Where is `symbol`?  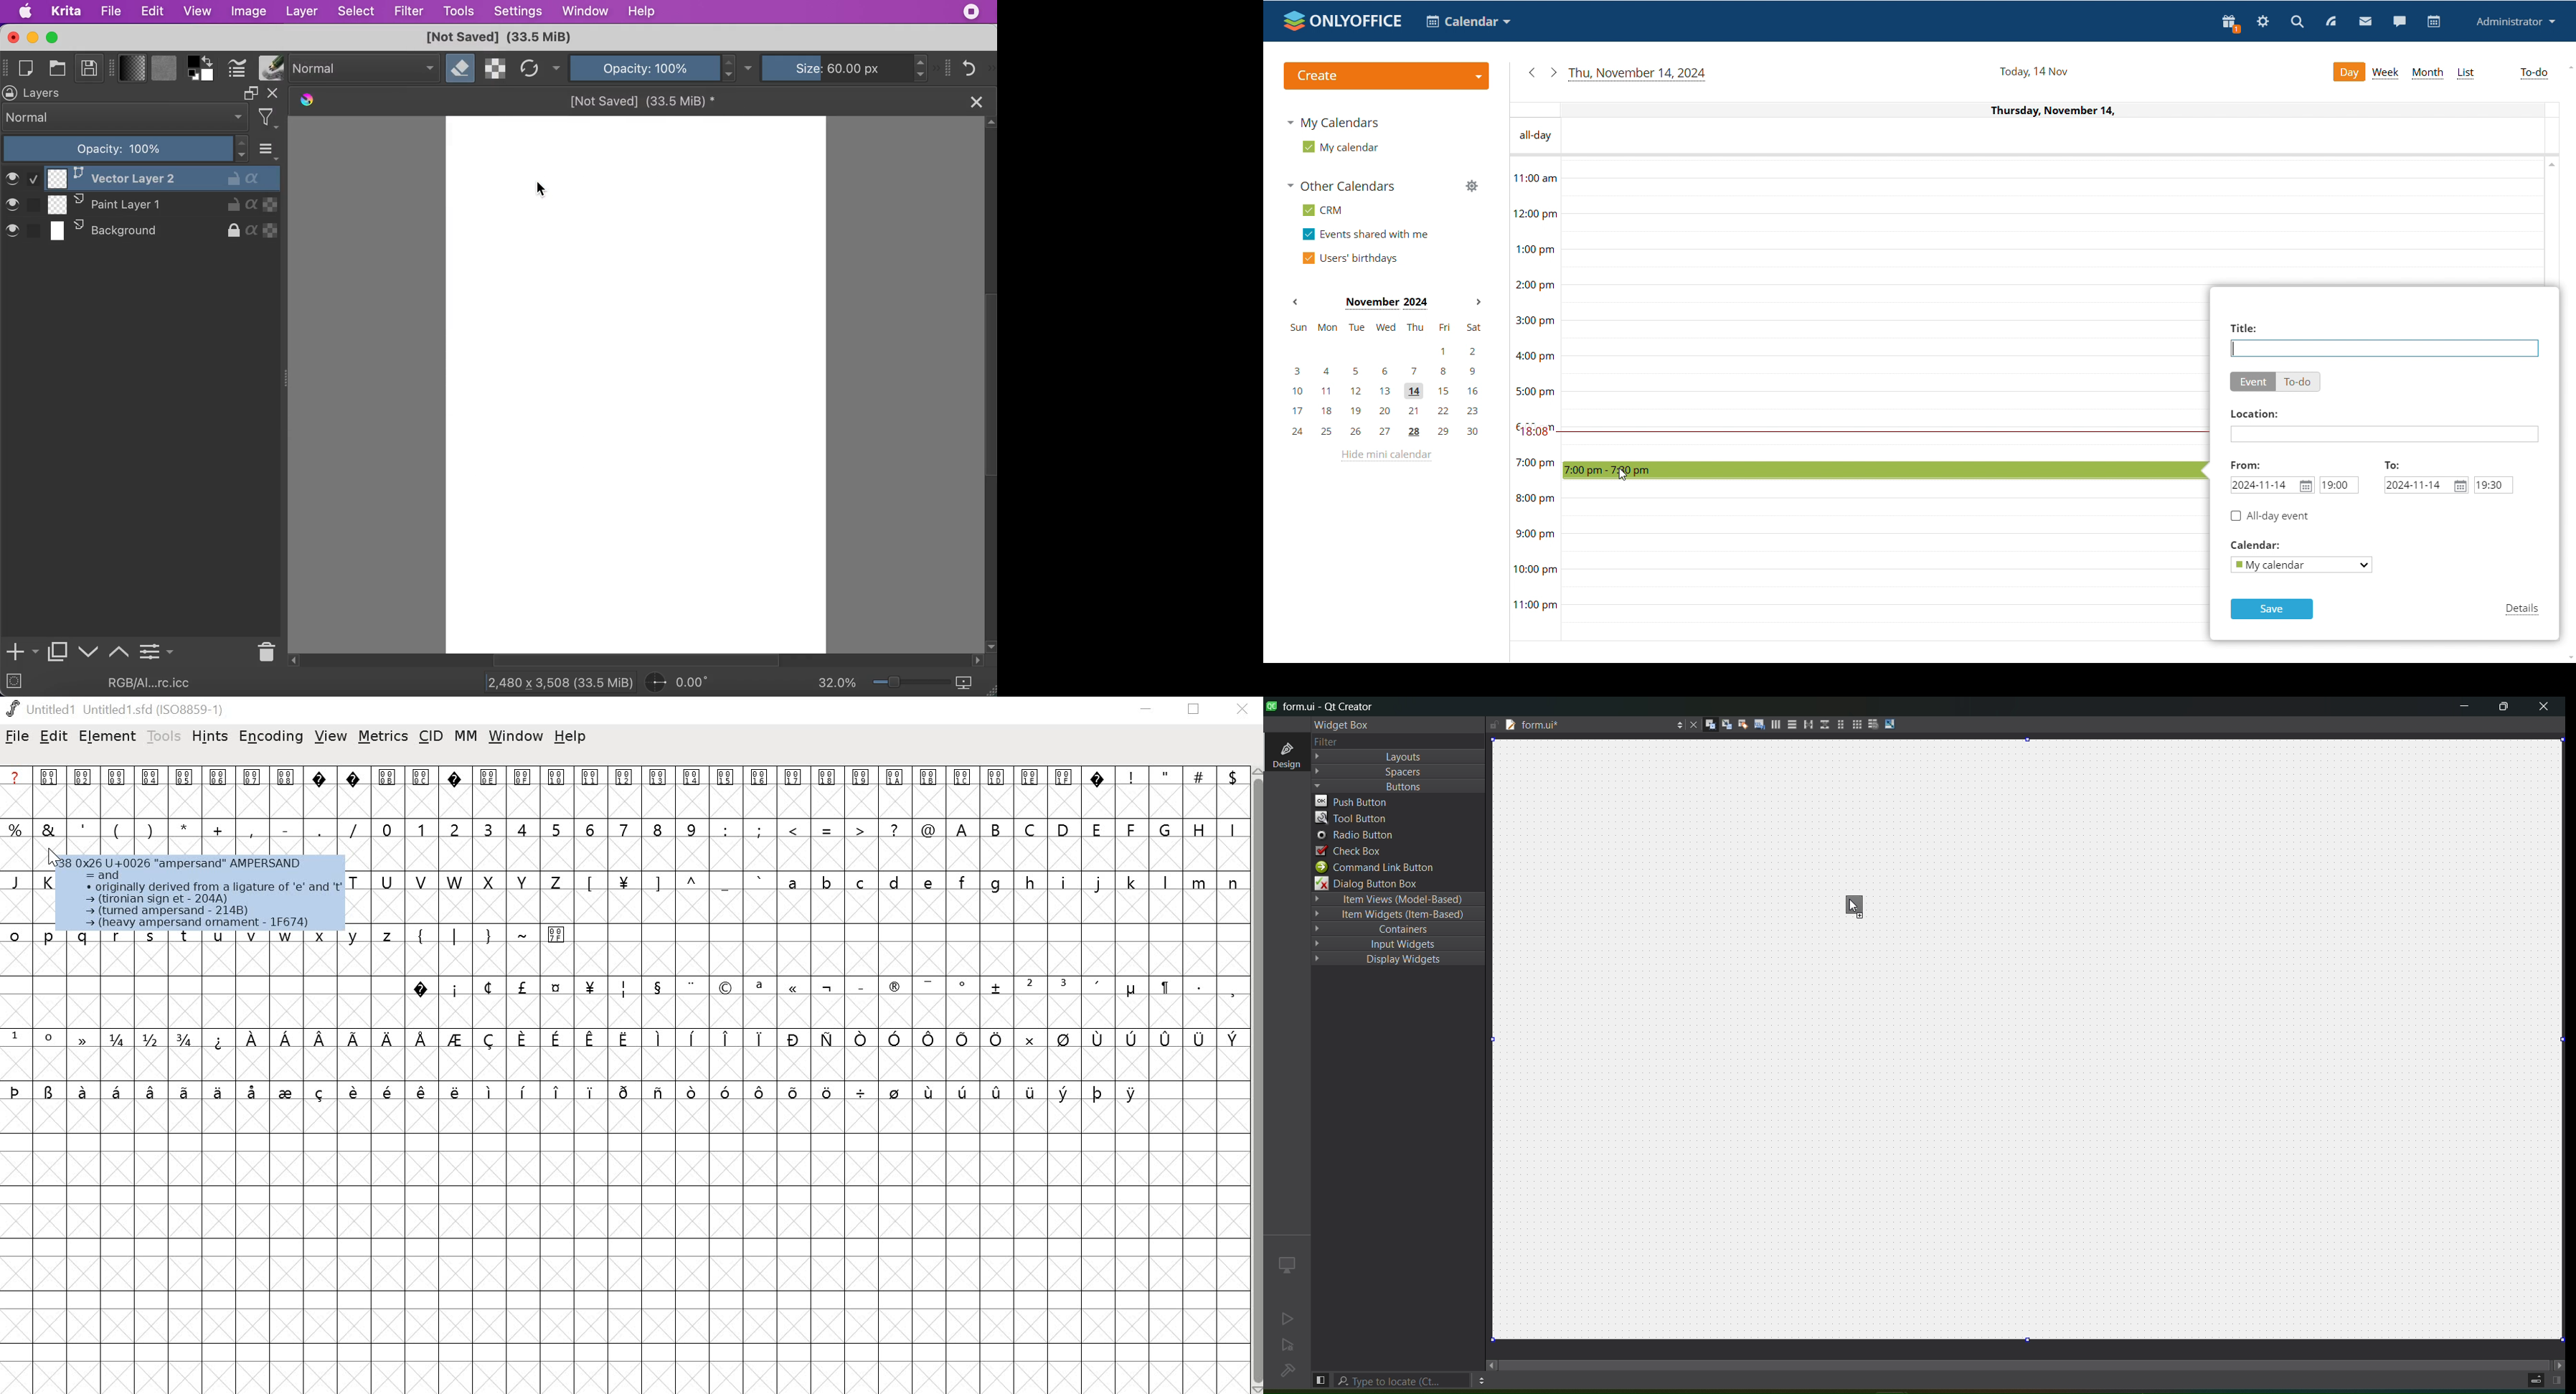
symbol is located at coordinates (252, 1039).